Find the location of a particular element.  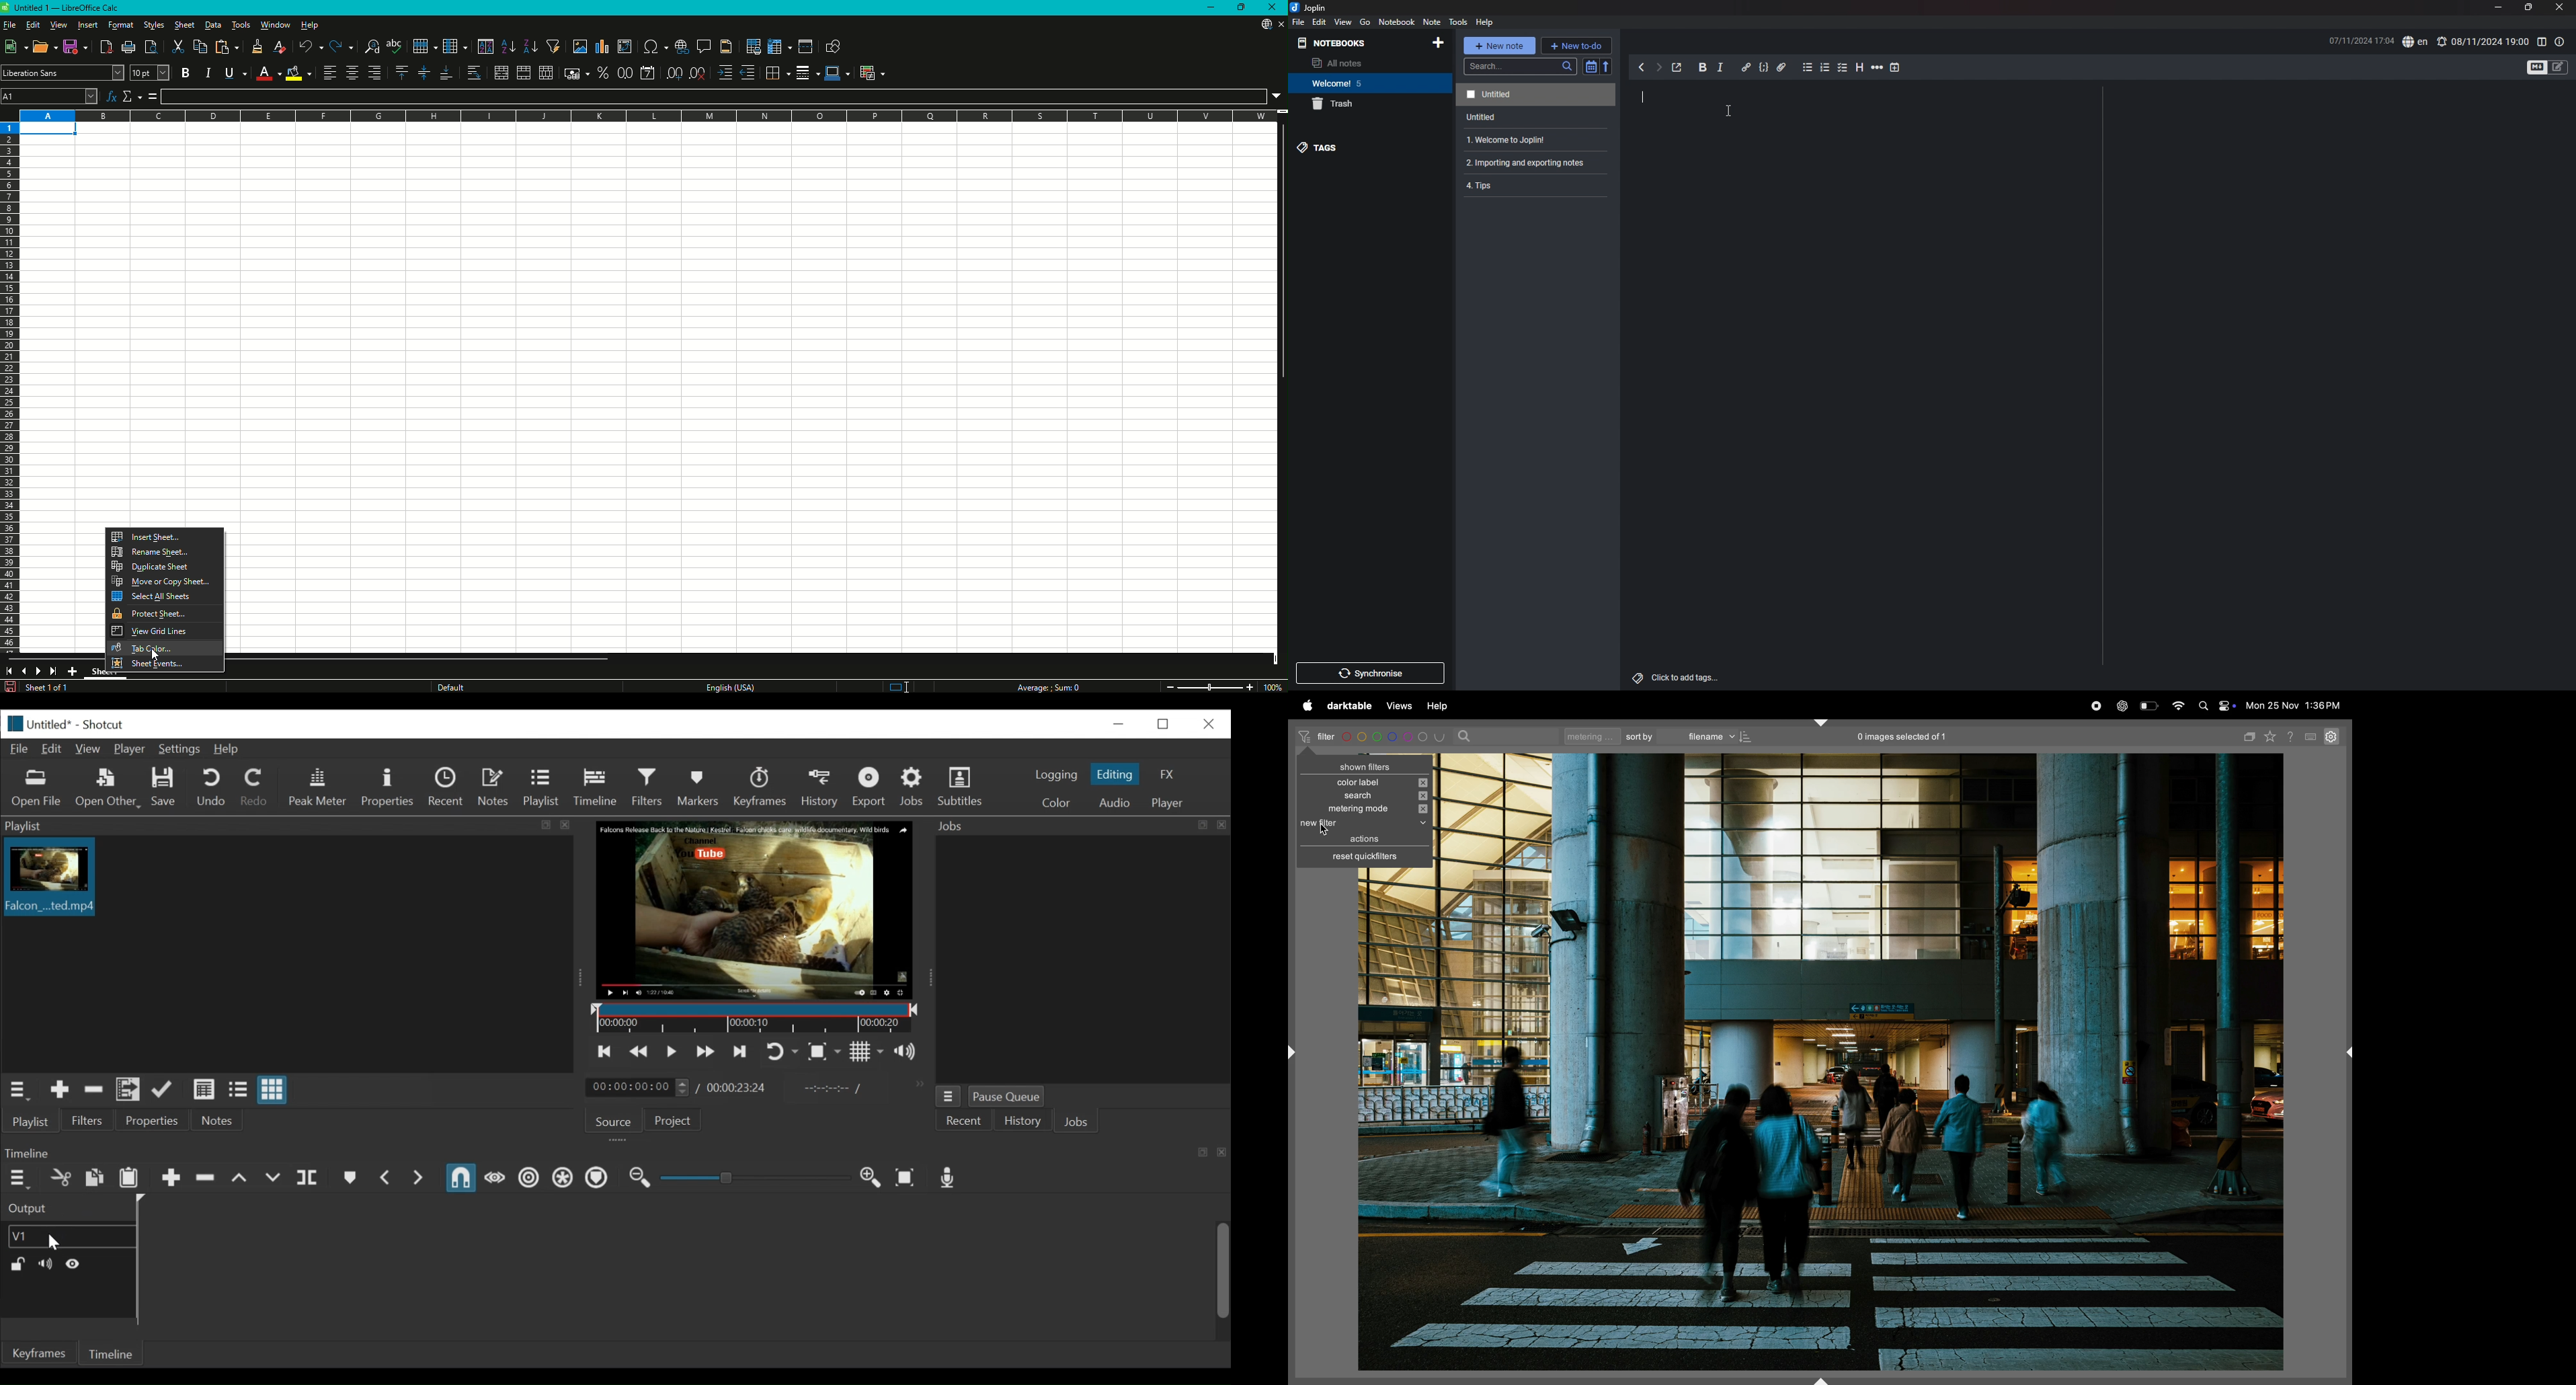

Column is located at coordinates (456, 46).